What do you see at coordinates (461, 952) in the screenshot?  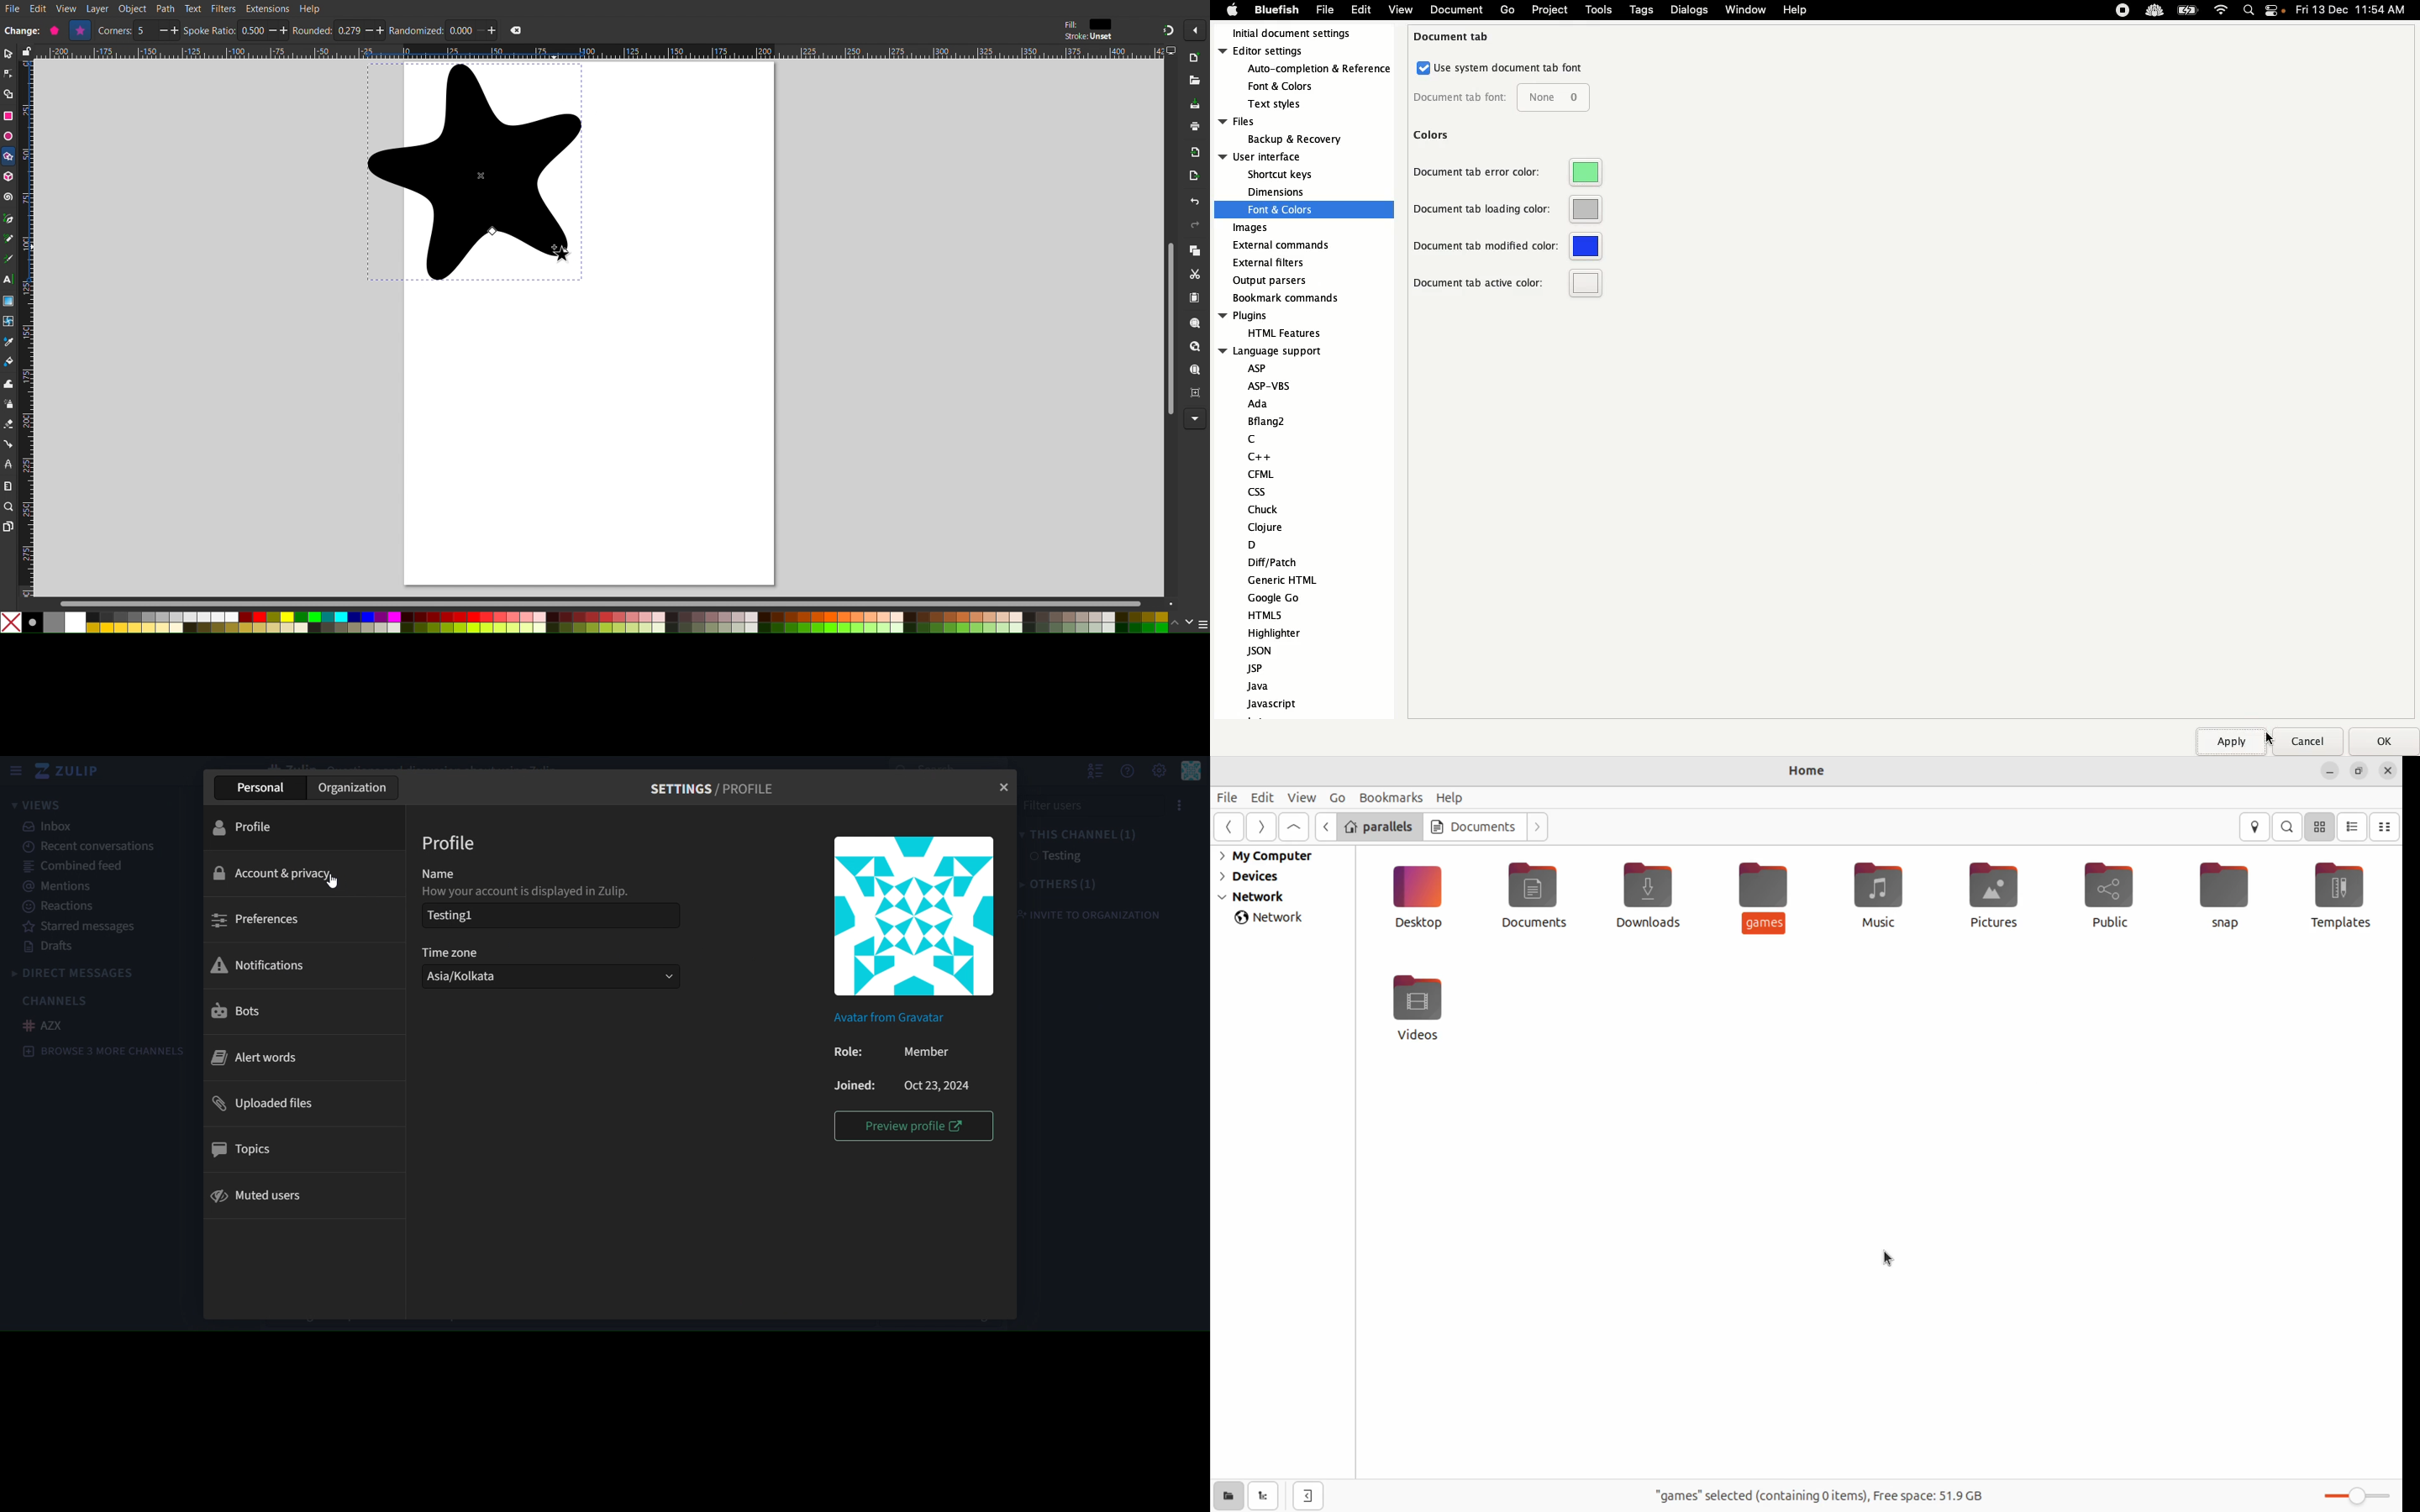 I see `time zone` at bounding box center [461, 952].